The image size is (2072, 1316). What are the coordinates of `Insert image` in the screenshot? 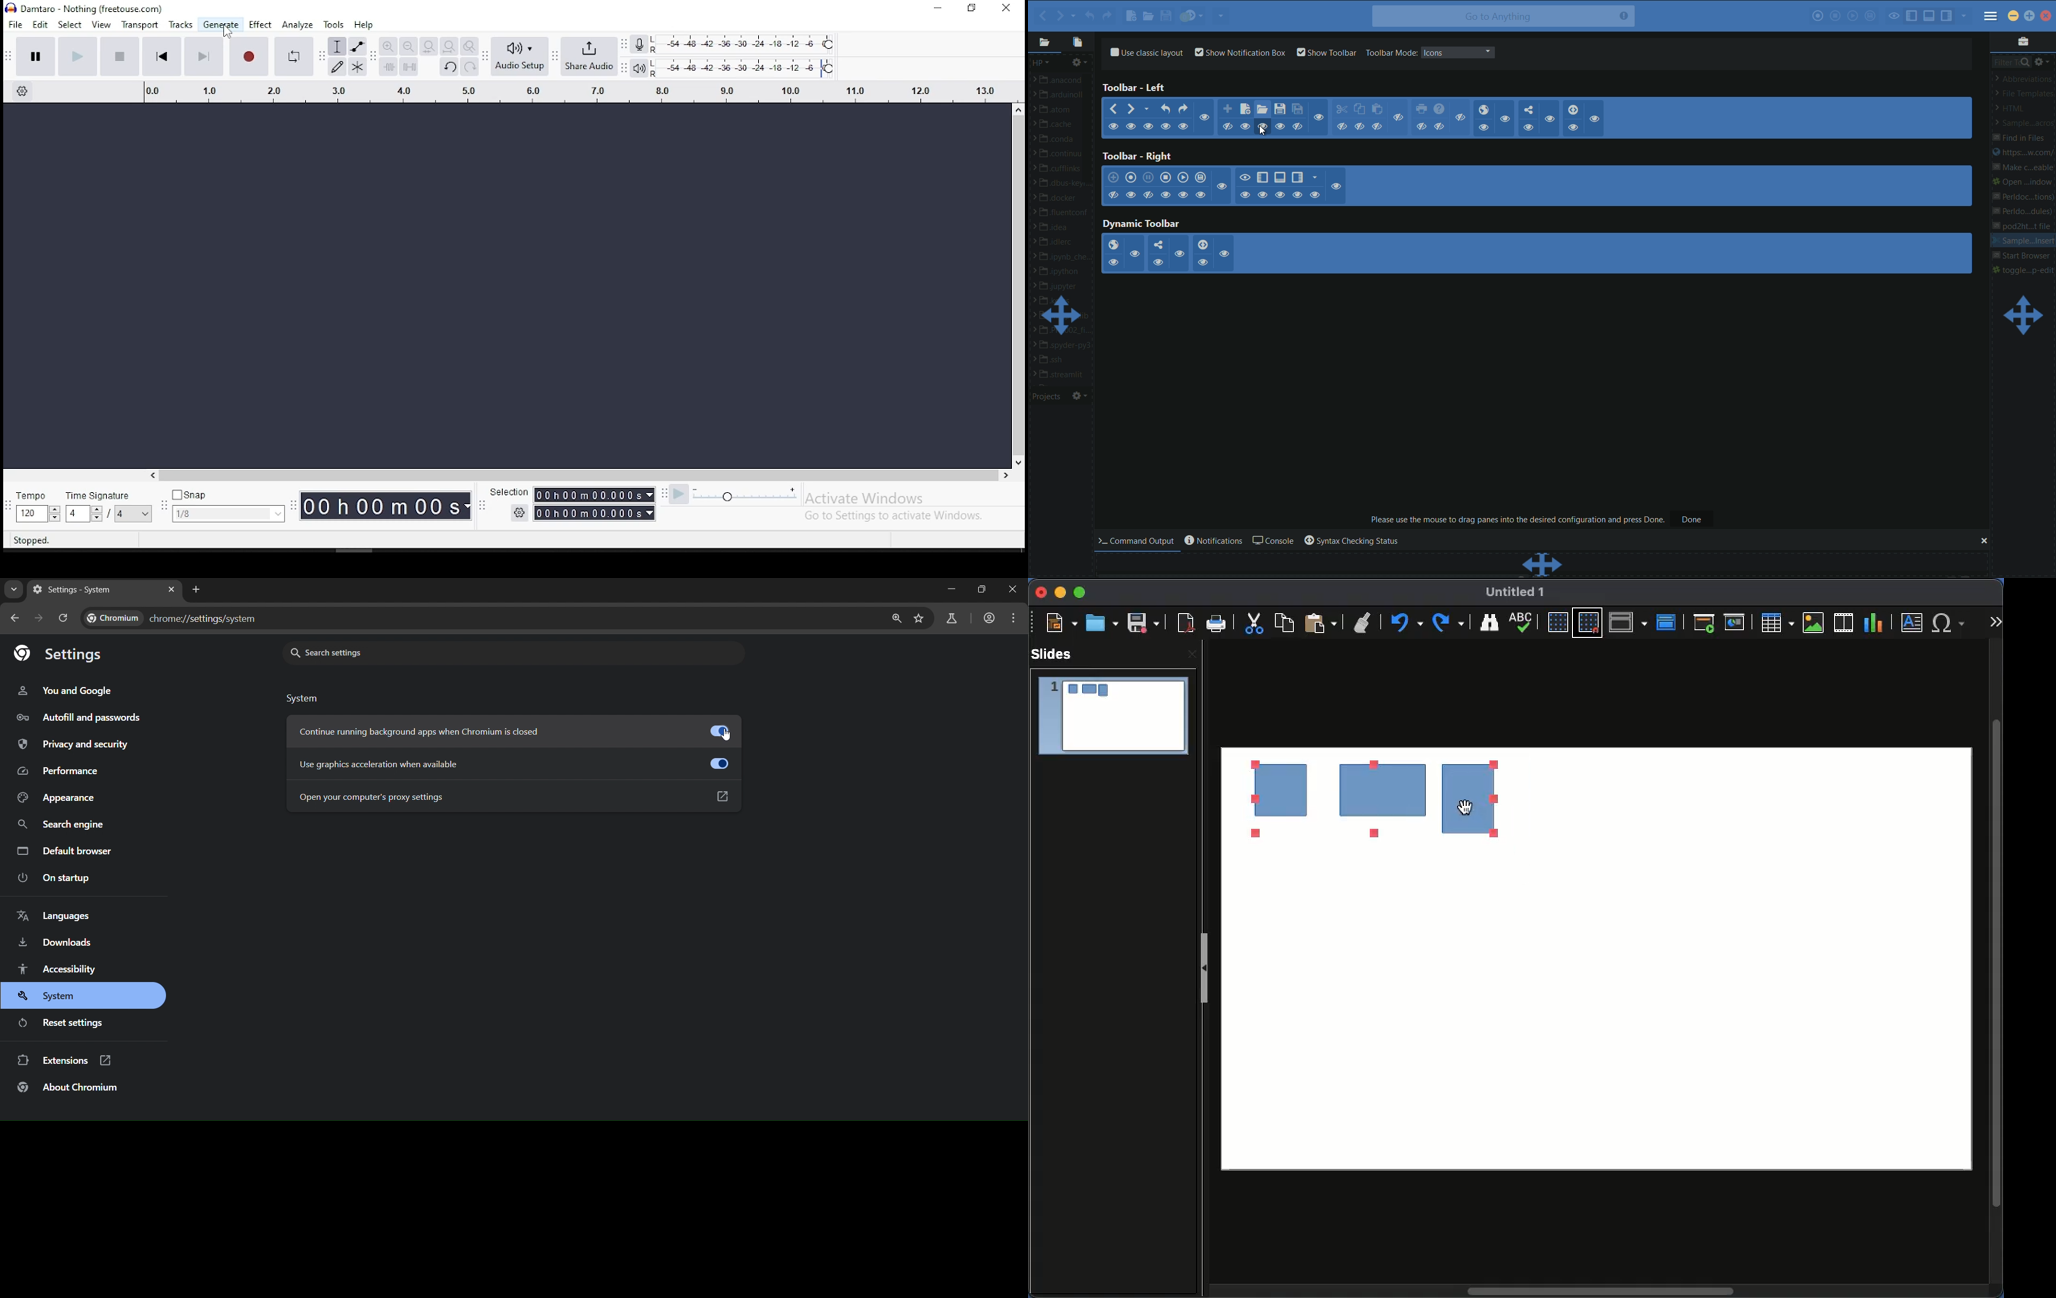 It's located at (1814, 623).